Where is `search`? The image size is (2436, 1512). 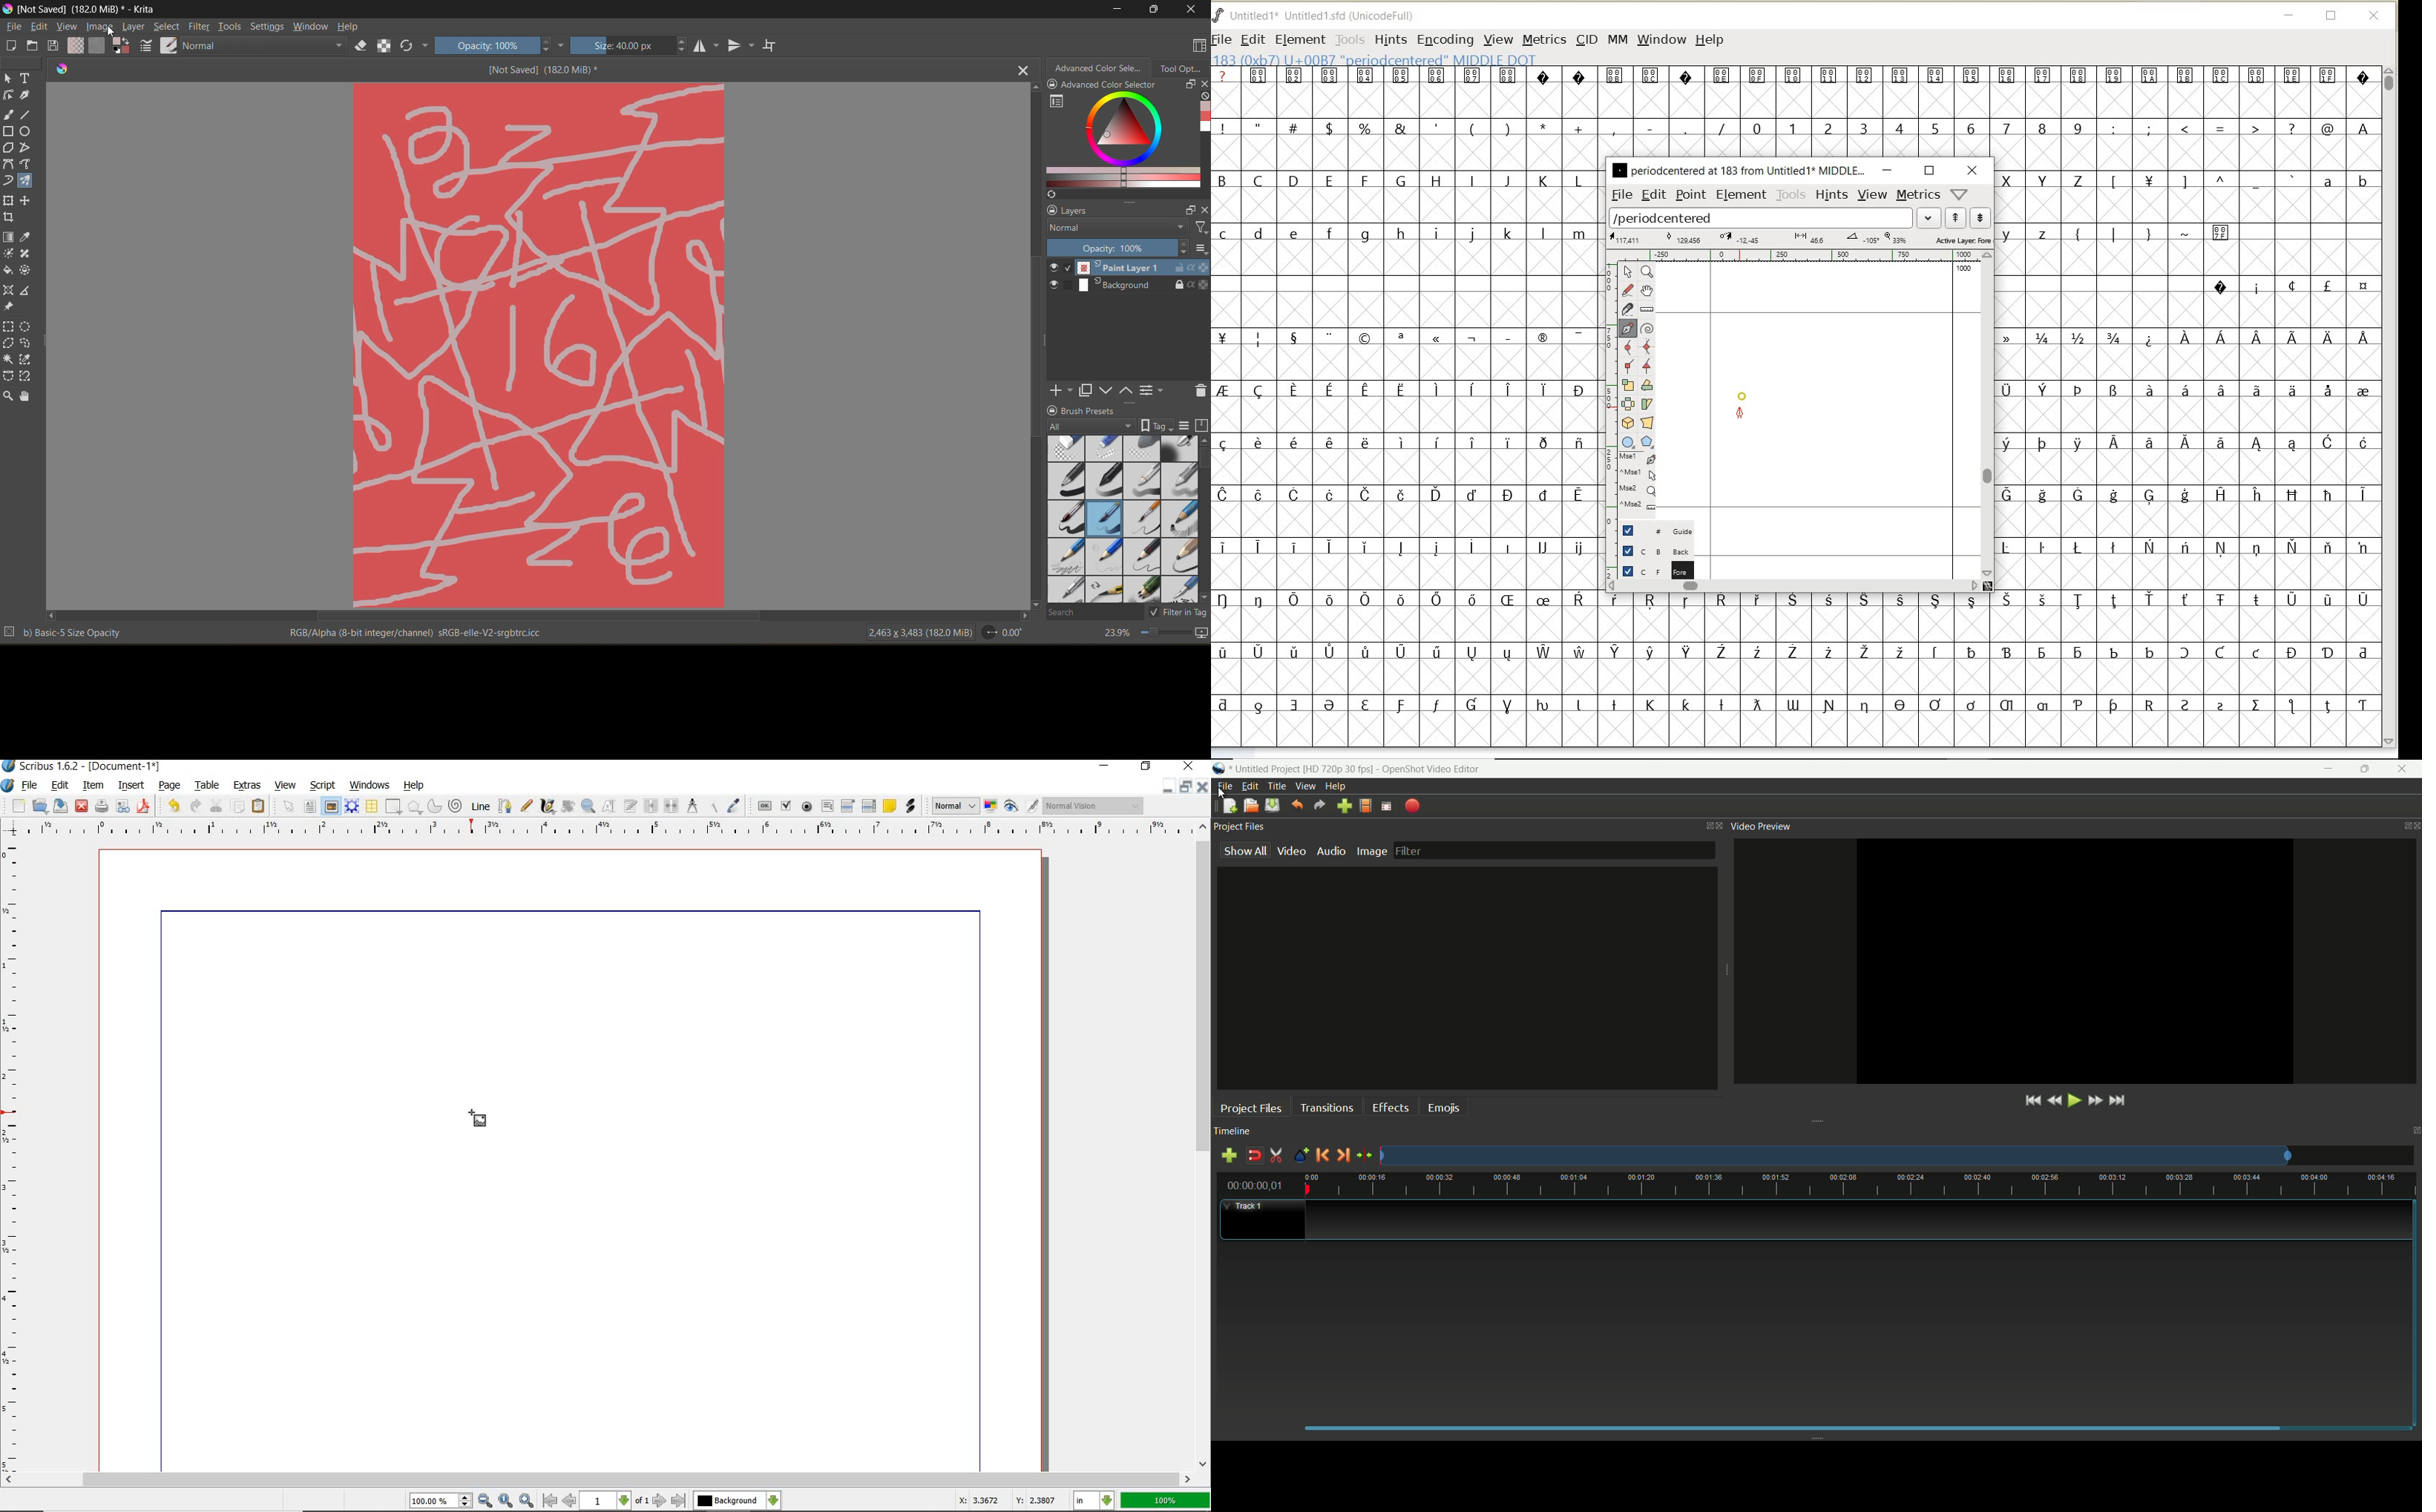 search is located at coordinates (1089, 613).